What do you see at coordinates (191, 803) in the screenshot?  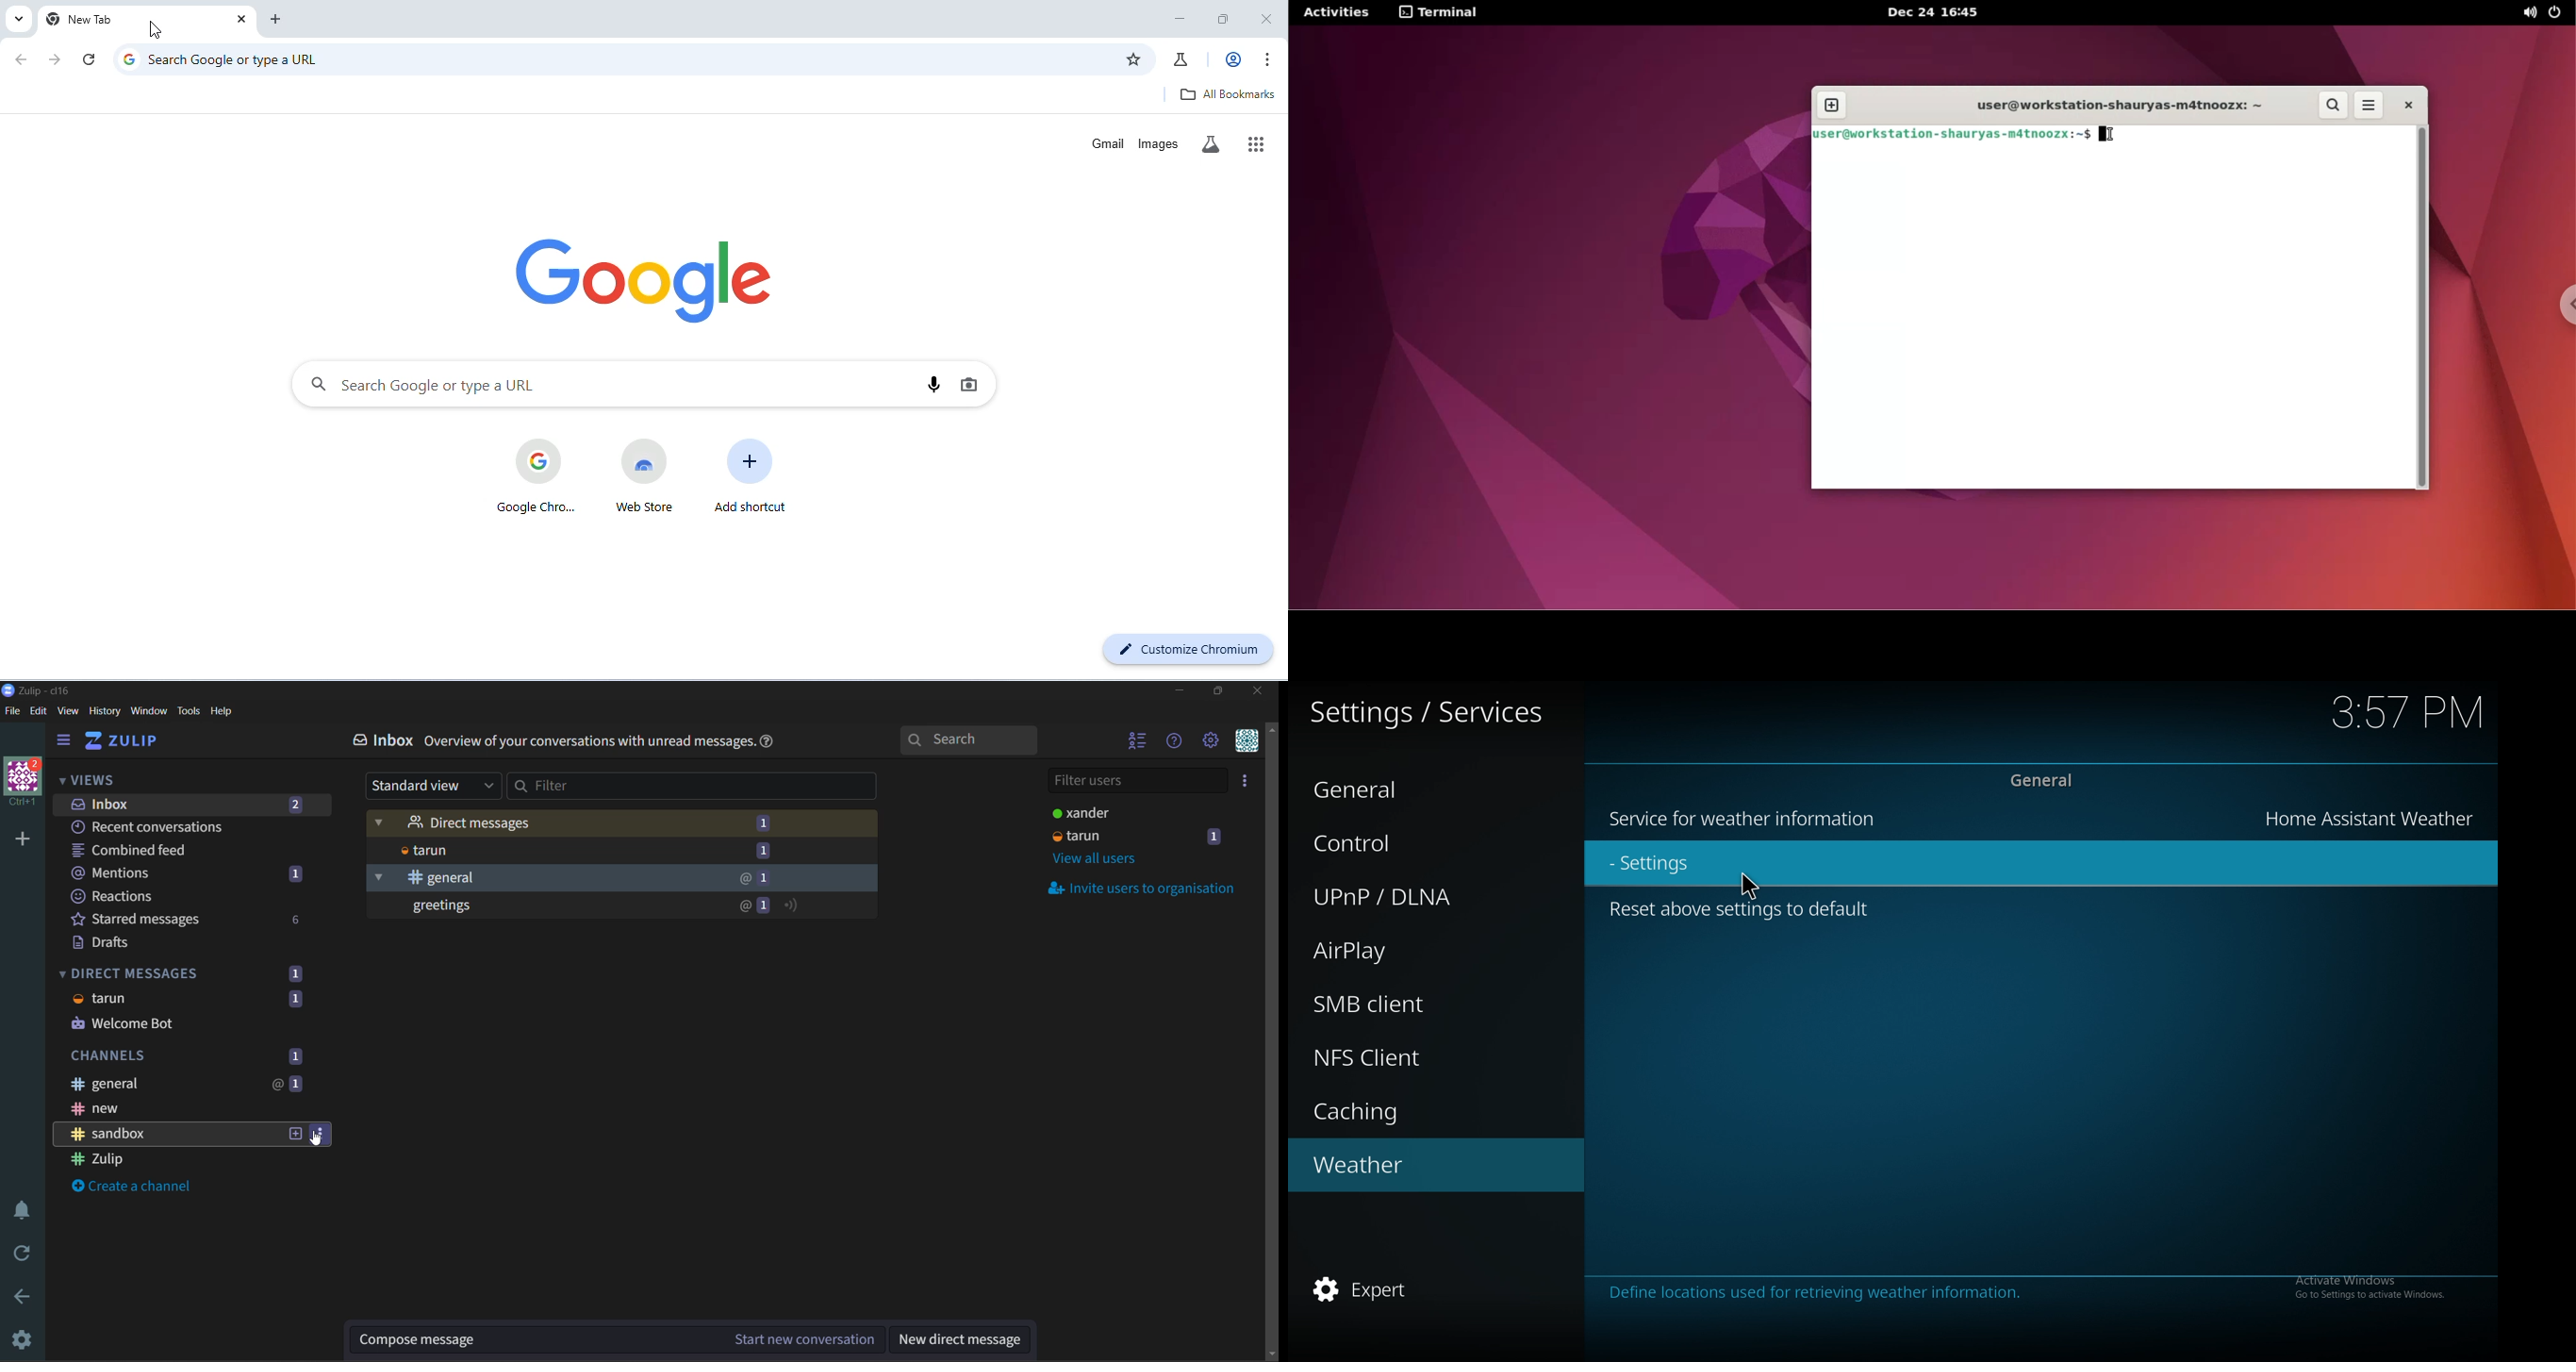 I see `inbox` at bounding box center [191, 803].